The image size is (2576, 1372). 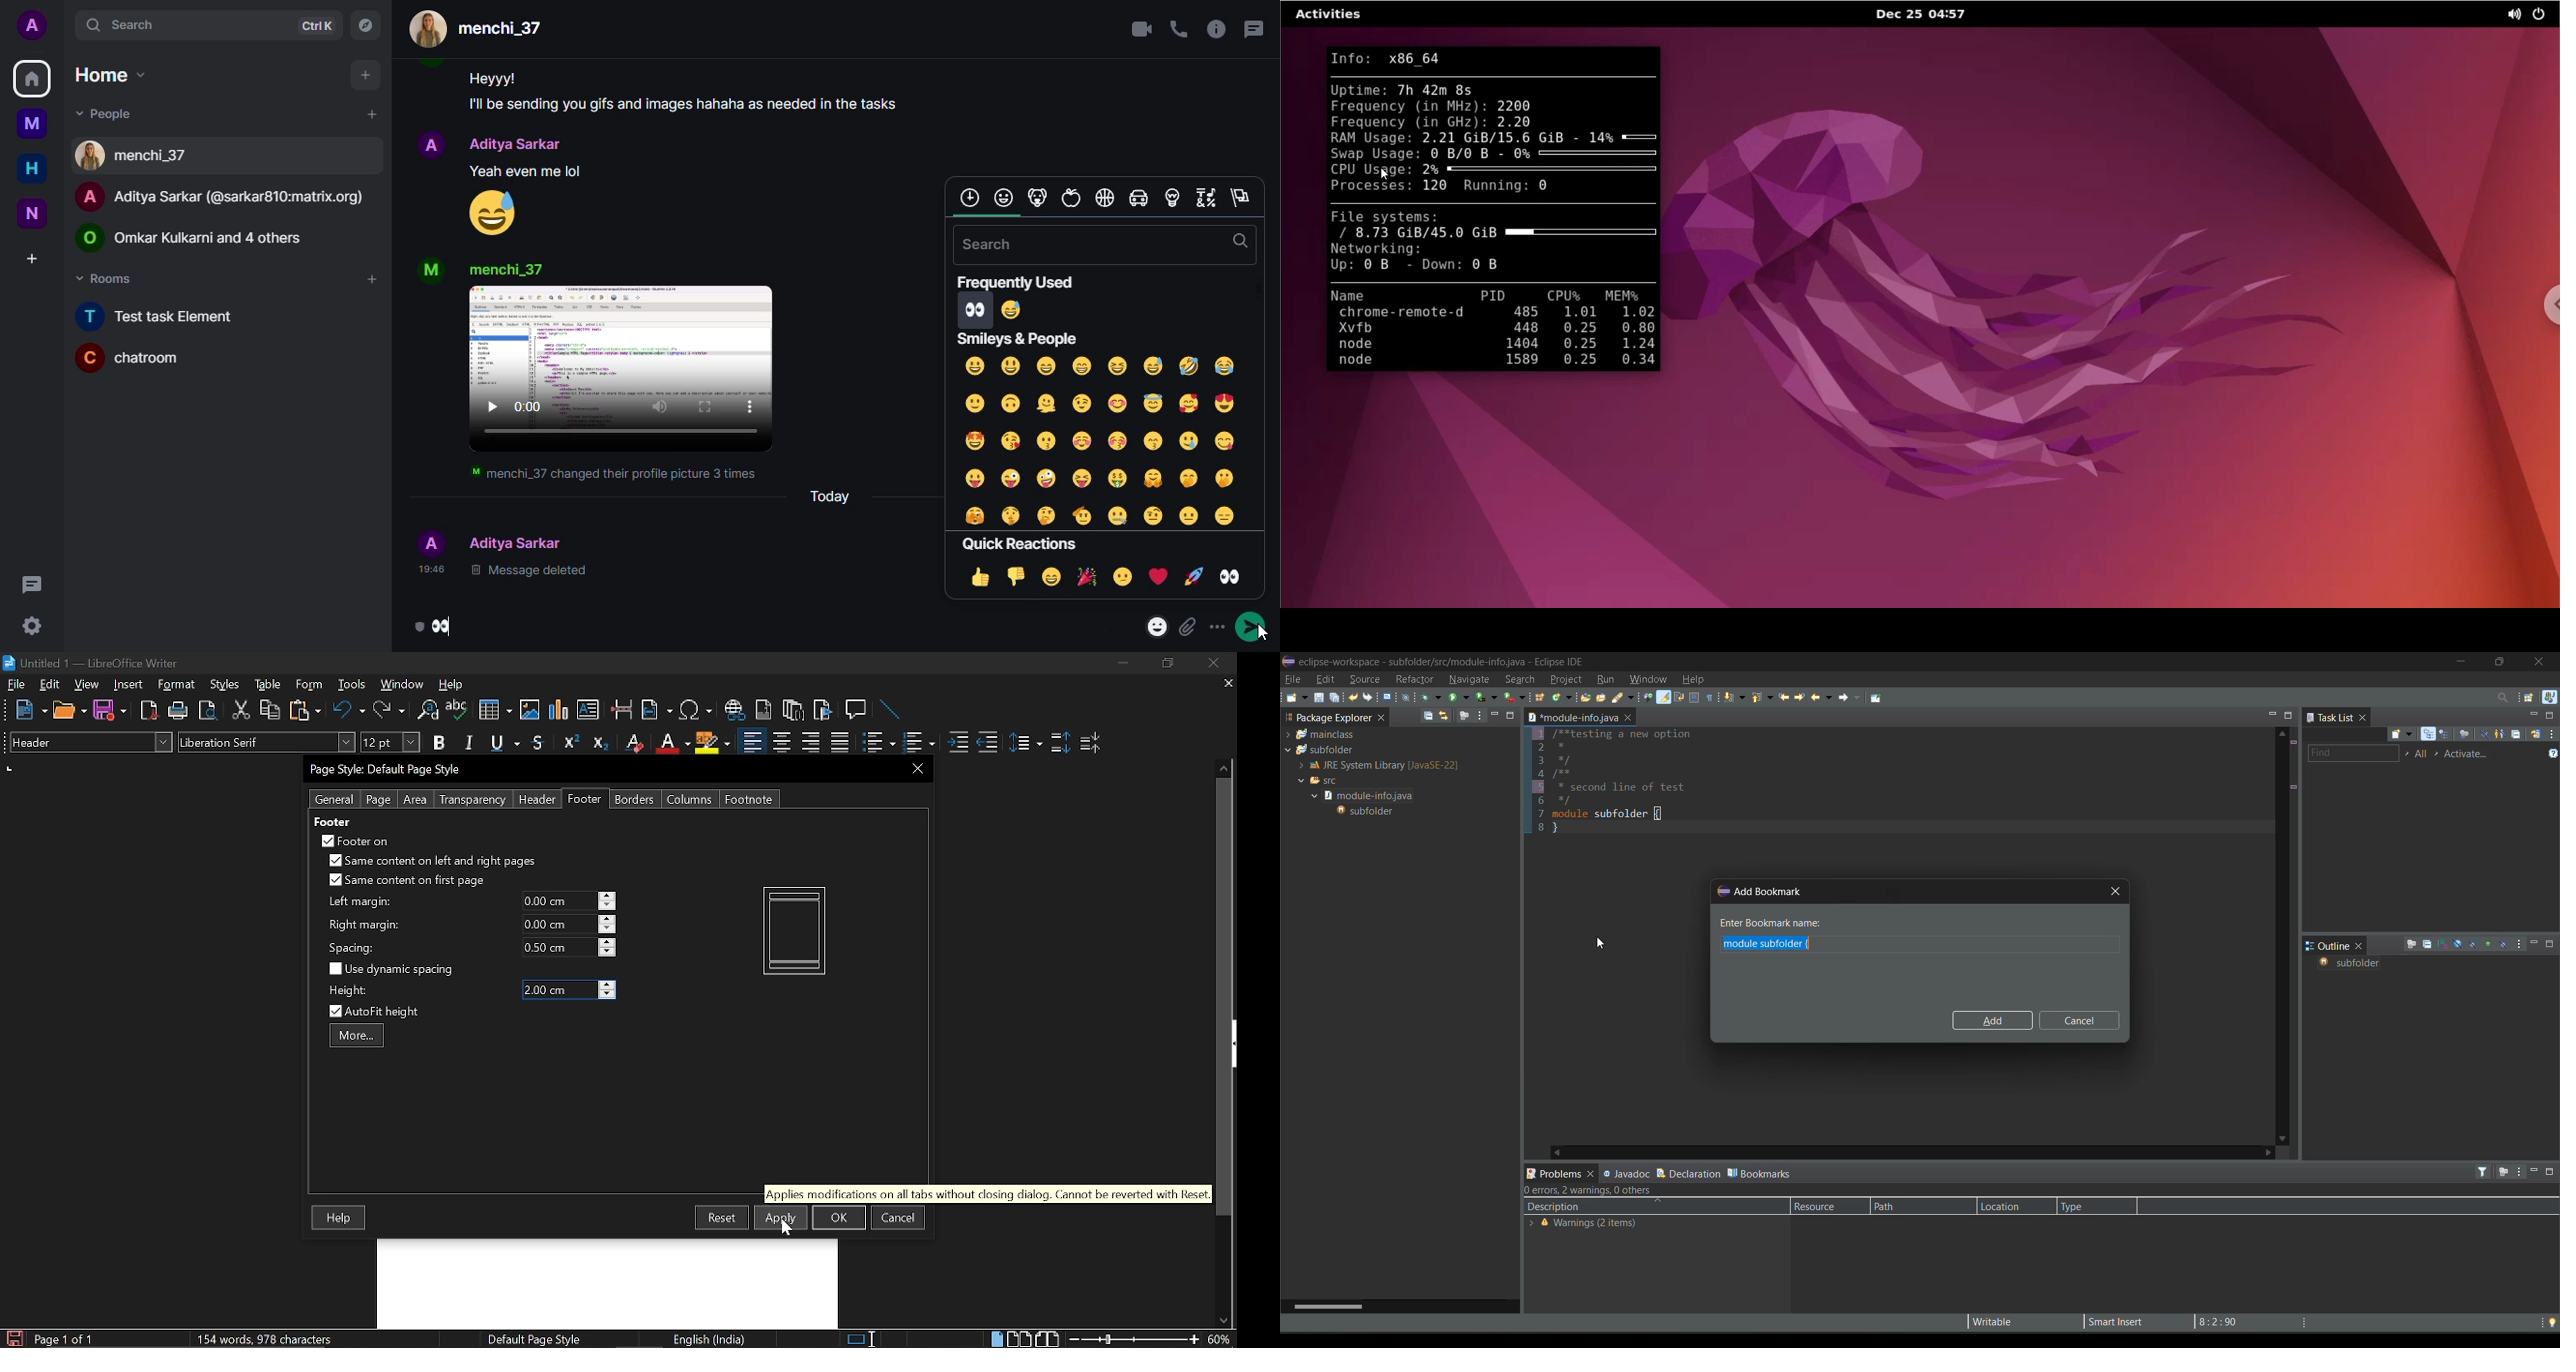 I want to click on send, so click(x=1250, y=628).